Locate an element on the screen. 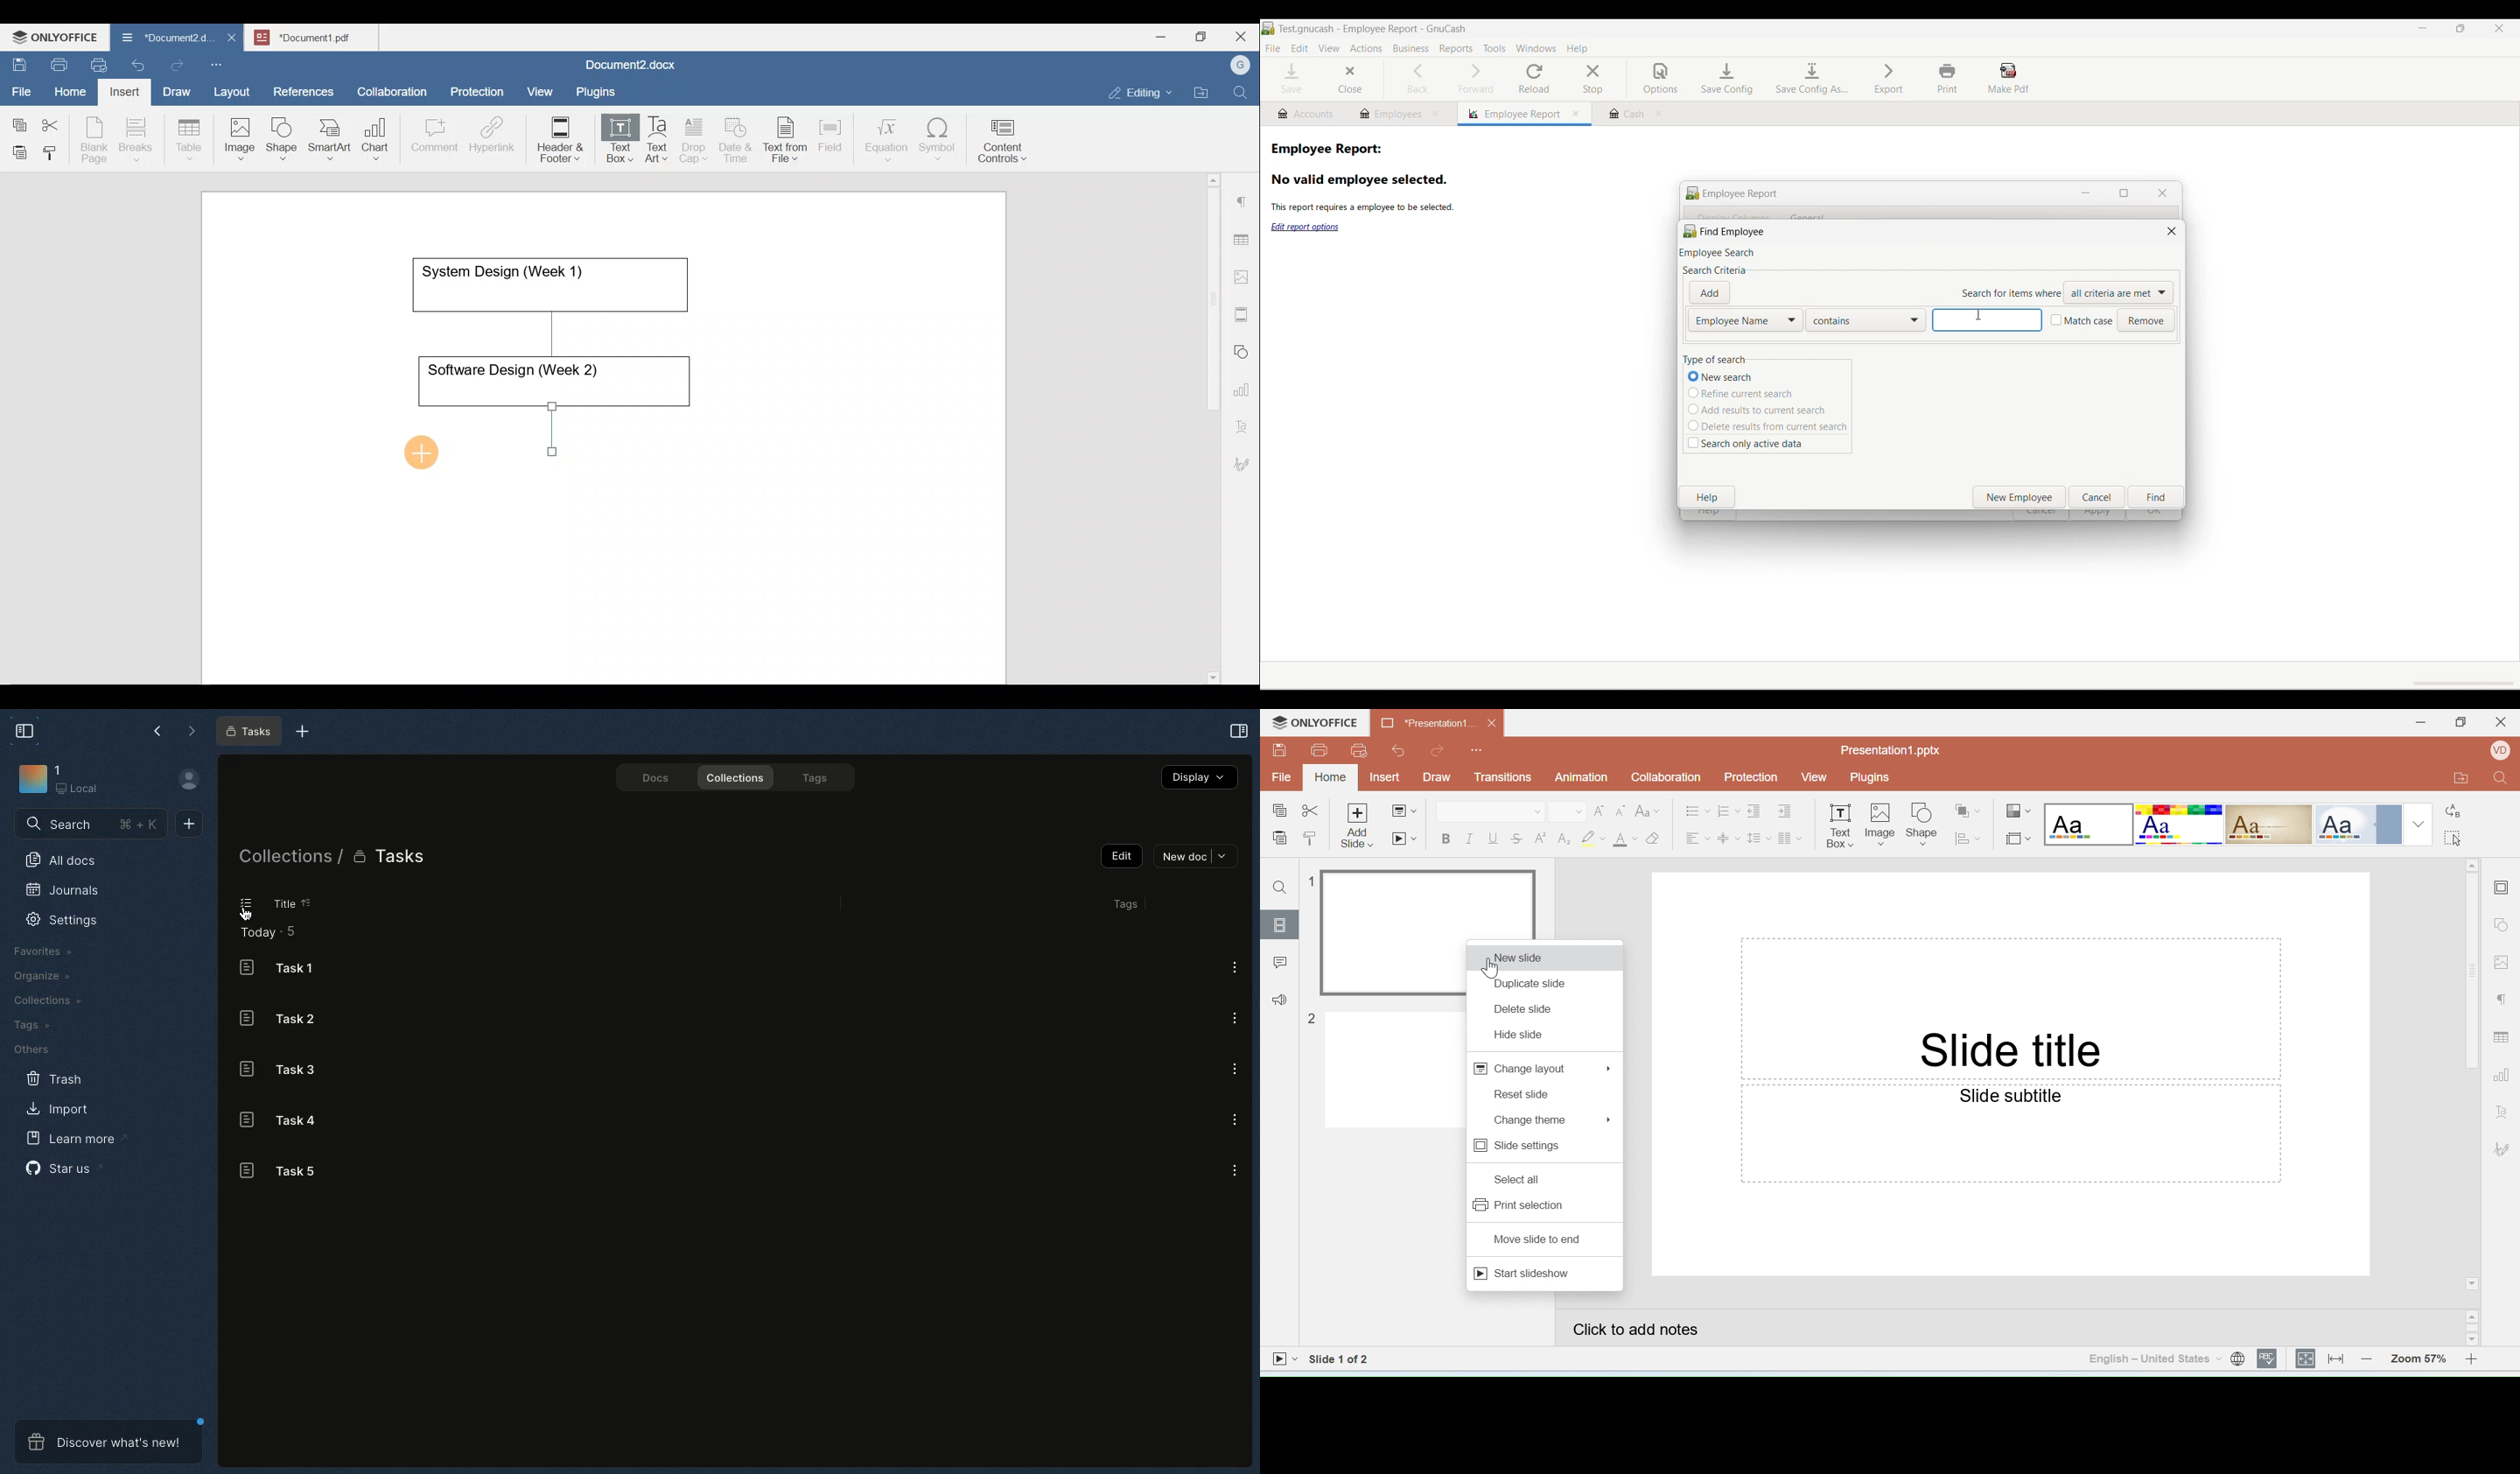 This screenshot has width=2520, height=1484. Copy is located at coordinates (17, 121).